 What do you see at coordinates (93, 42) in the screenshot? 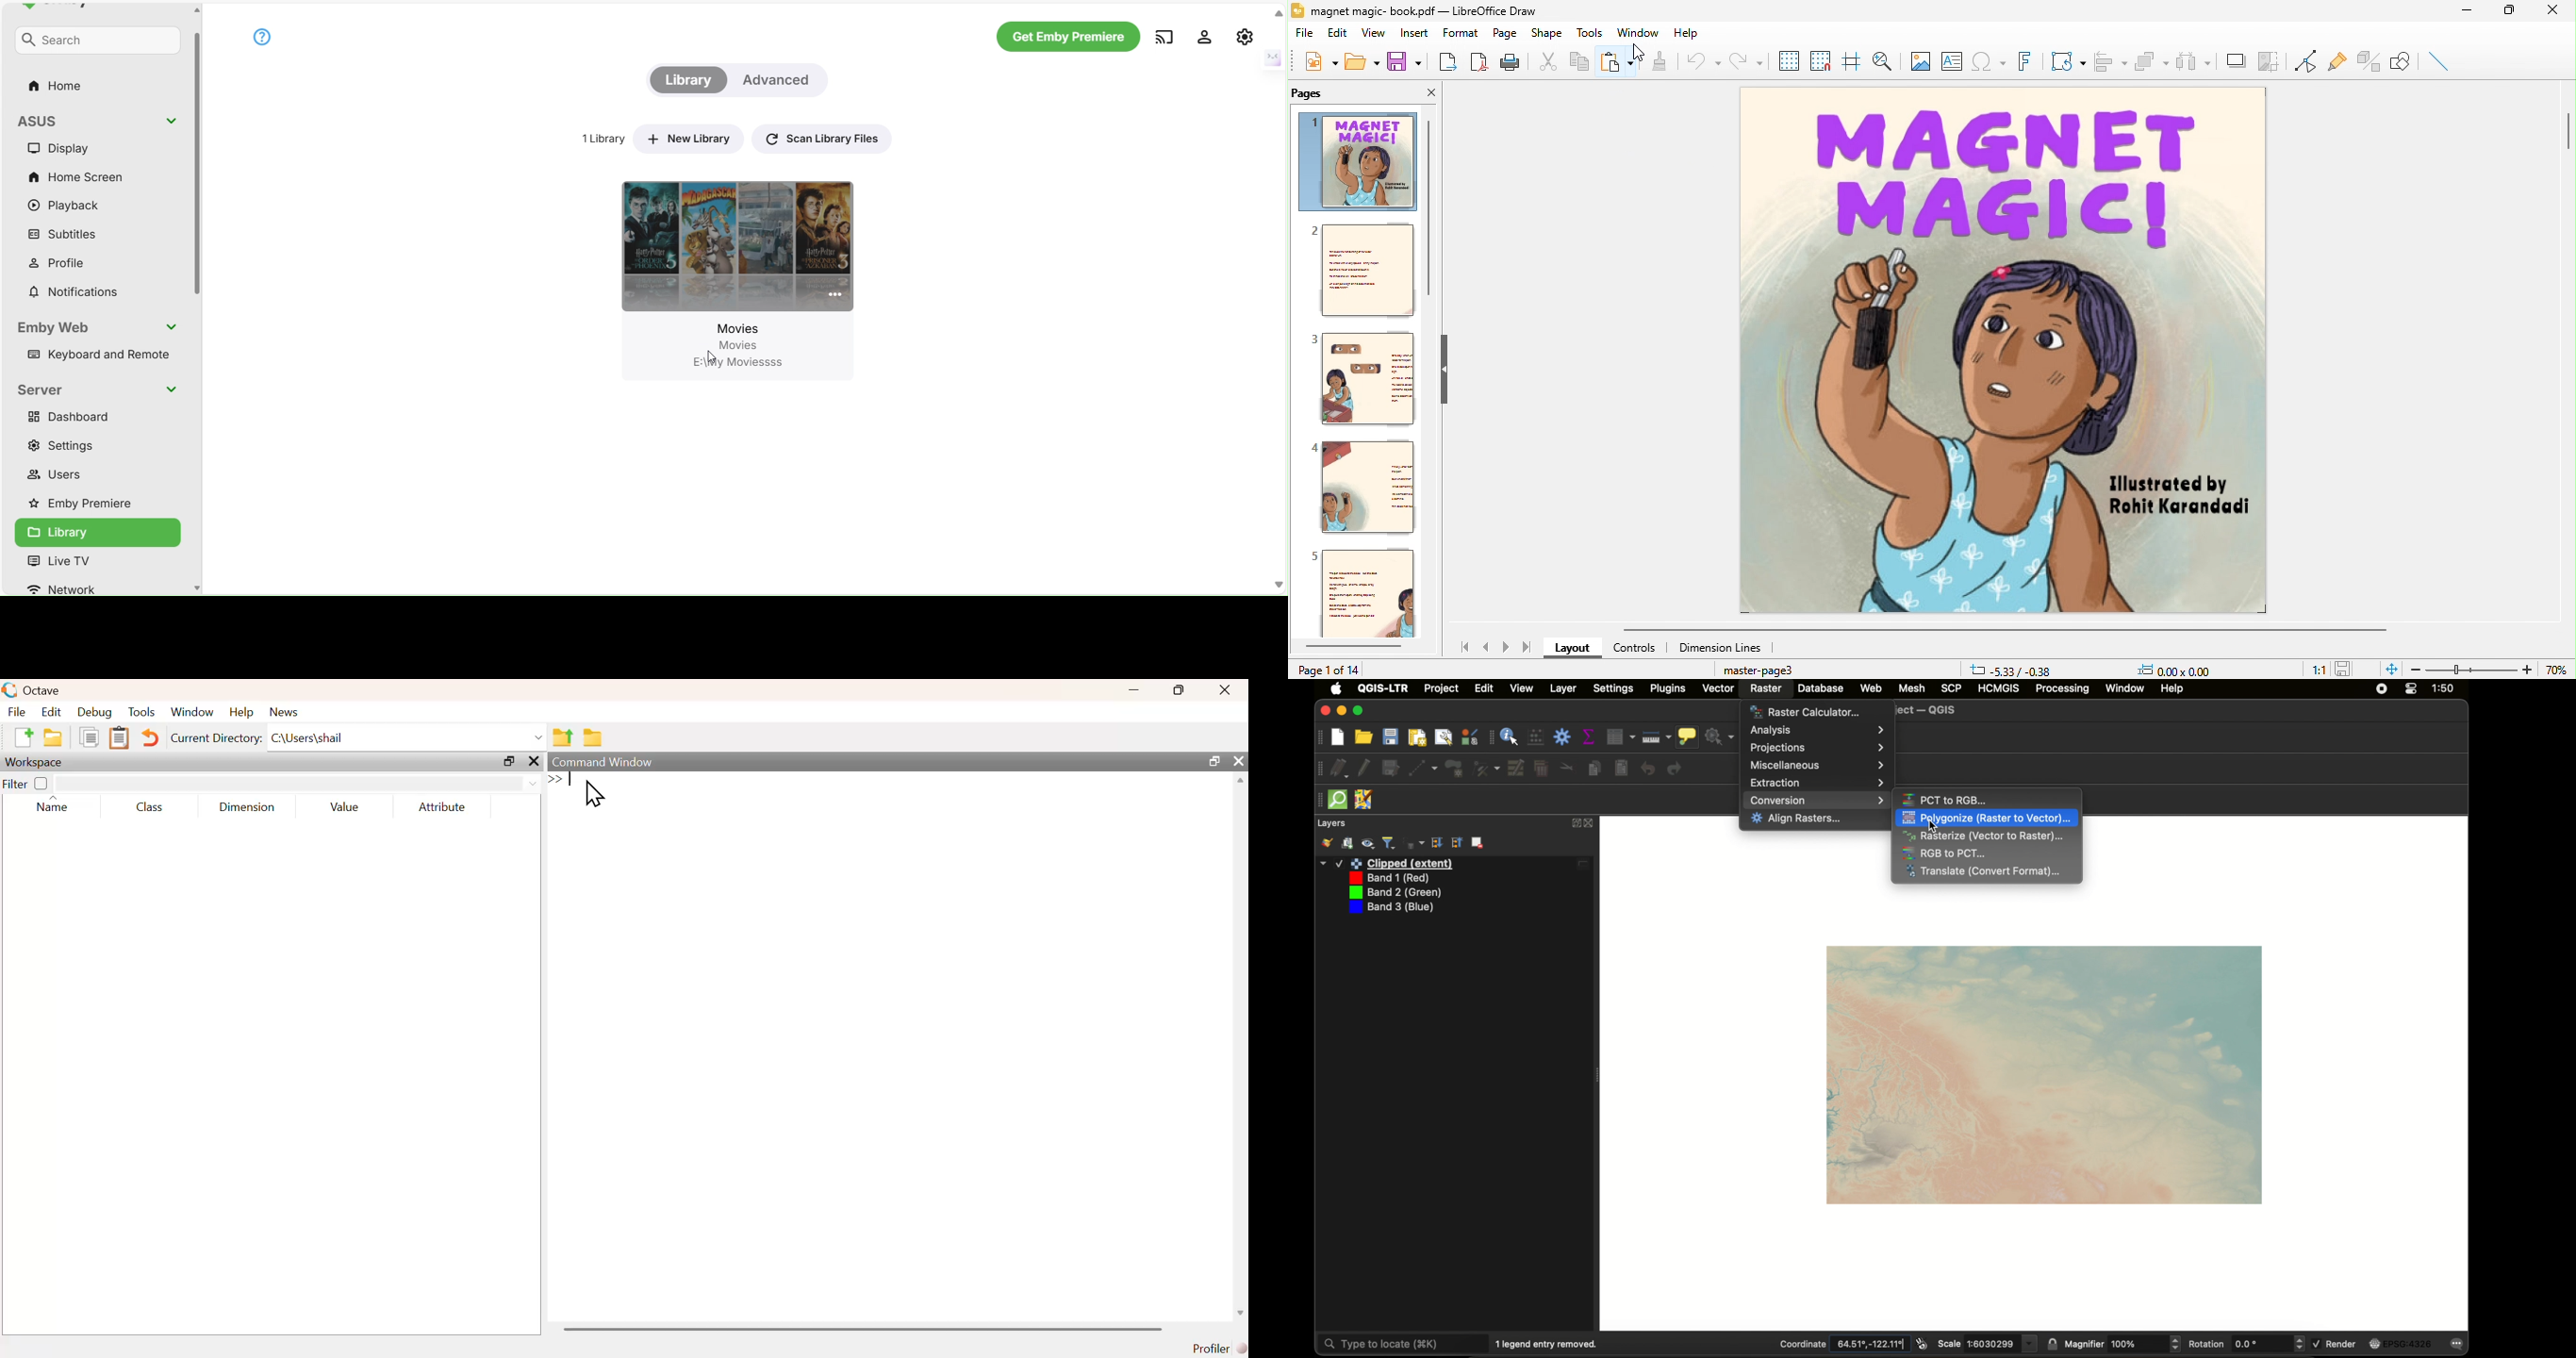
I see `Search Bar` at bounding box center [93, 42].